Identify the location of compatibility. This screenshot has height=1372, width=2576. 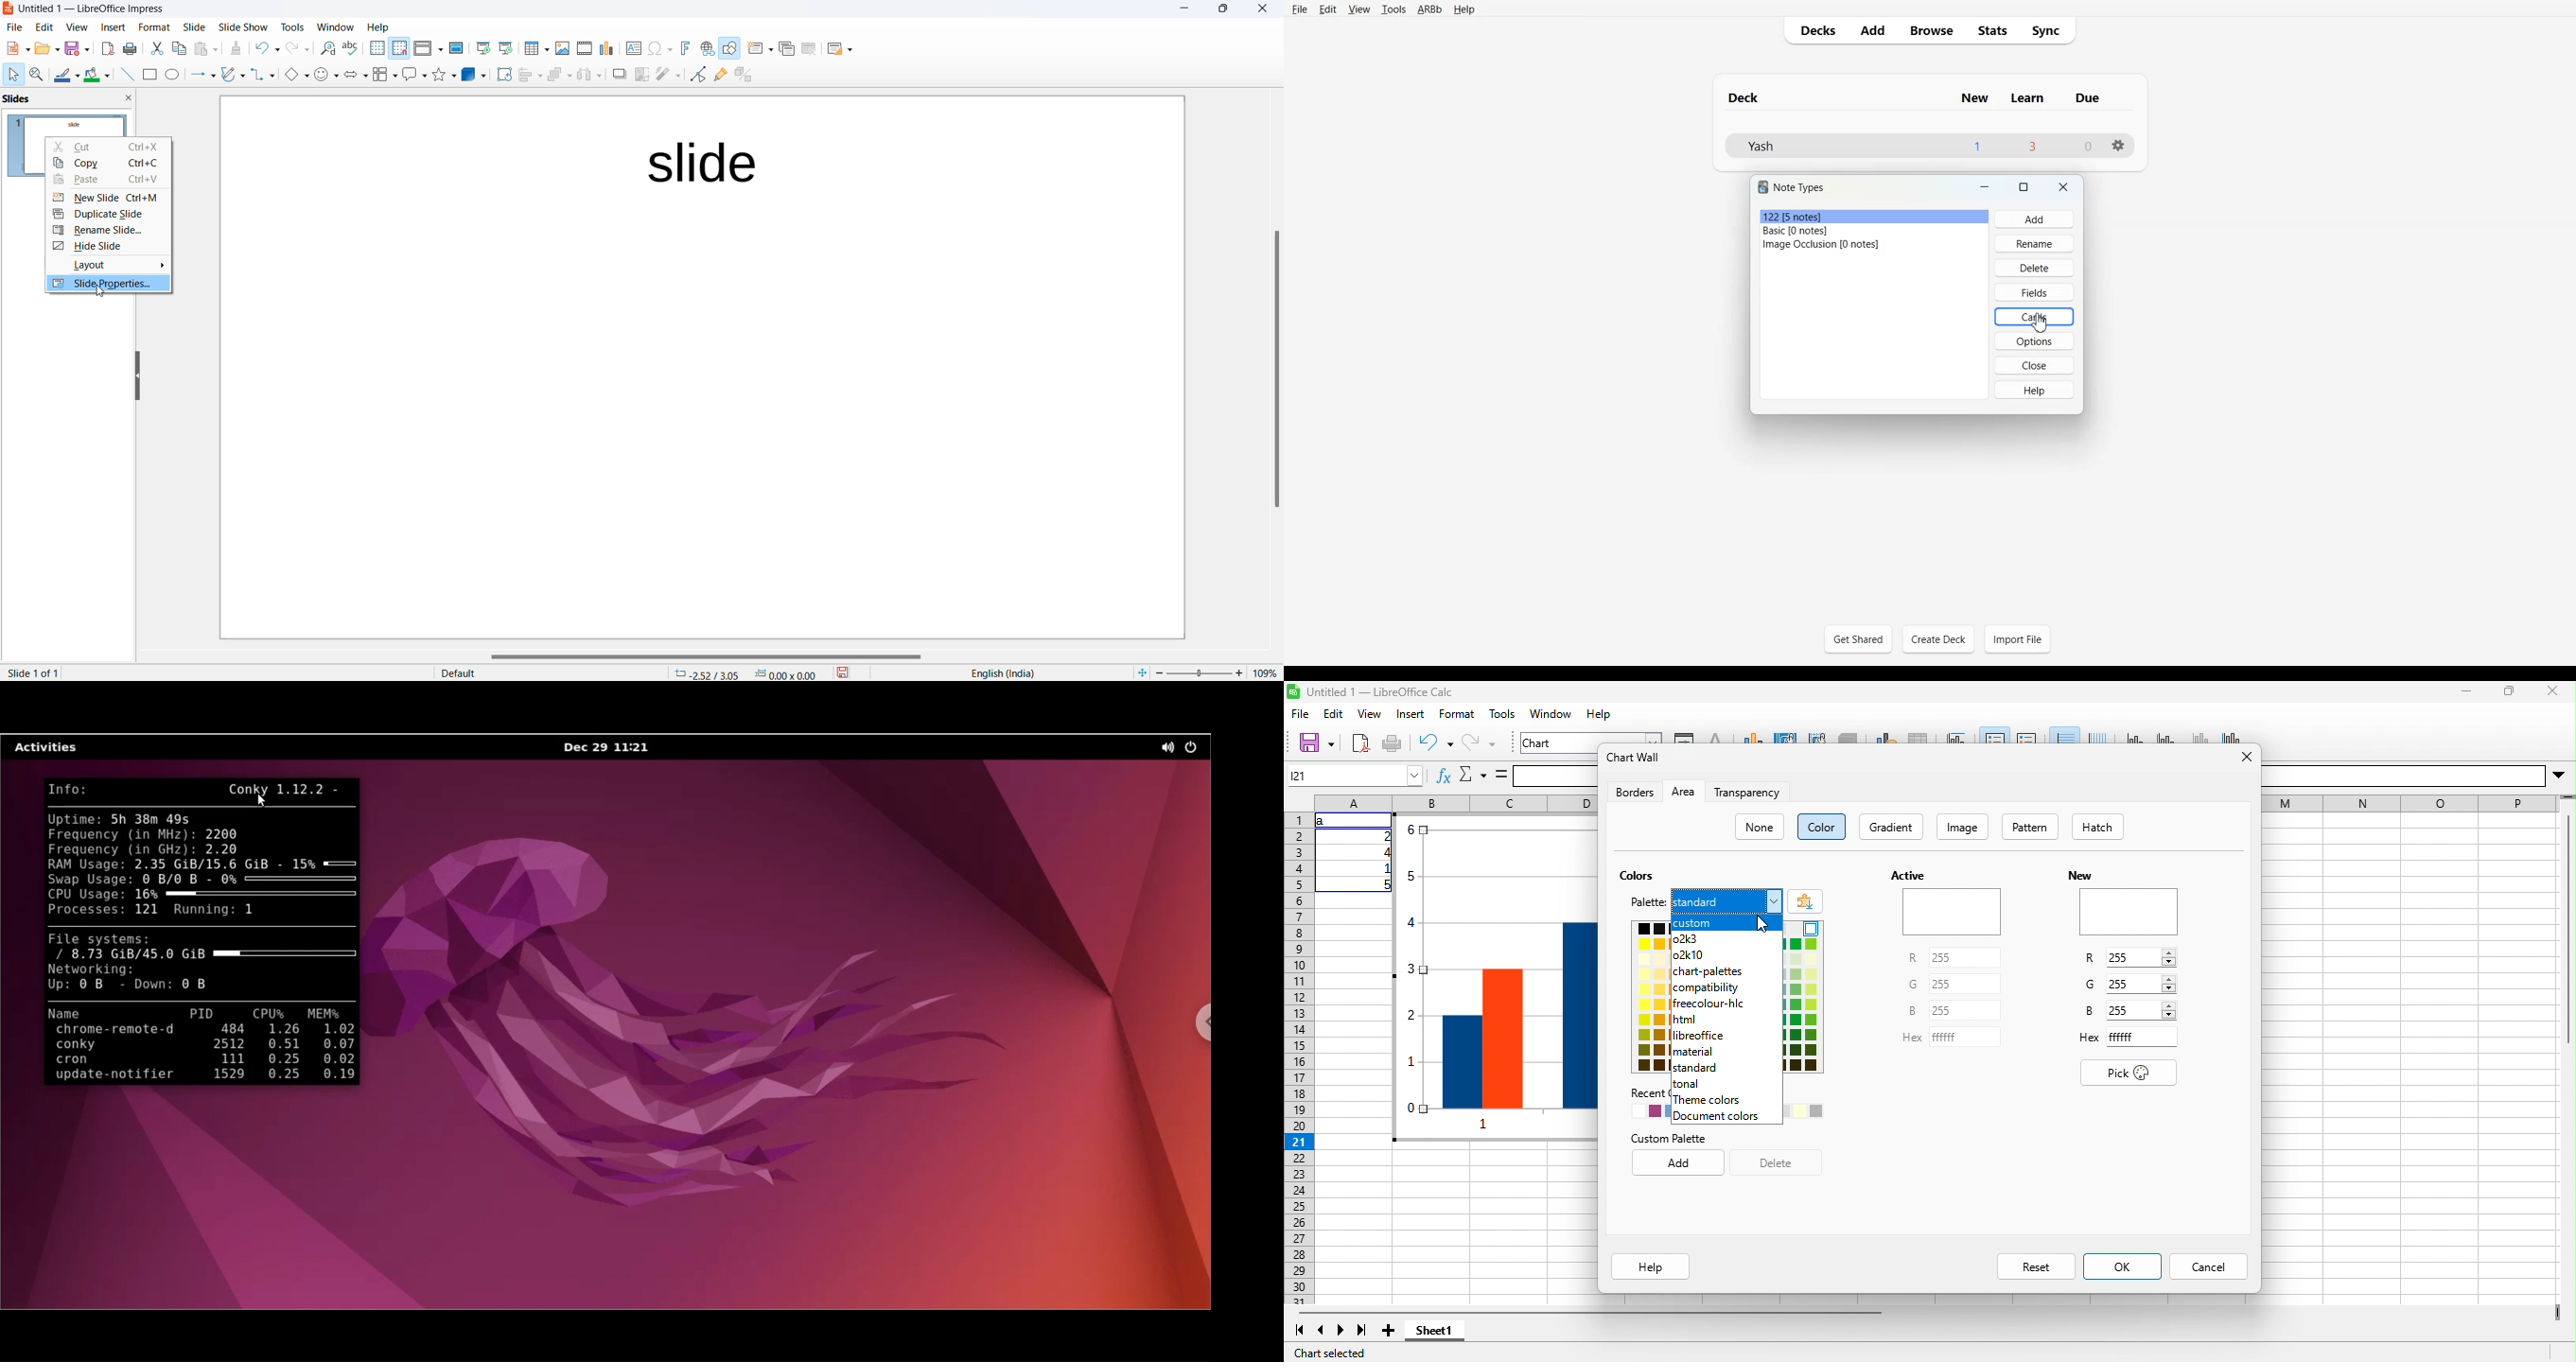
(1726, 987).